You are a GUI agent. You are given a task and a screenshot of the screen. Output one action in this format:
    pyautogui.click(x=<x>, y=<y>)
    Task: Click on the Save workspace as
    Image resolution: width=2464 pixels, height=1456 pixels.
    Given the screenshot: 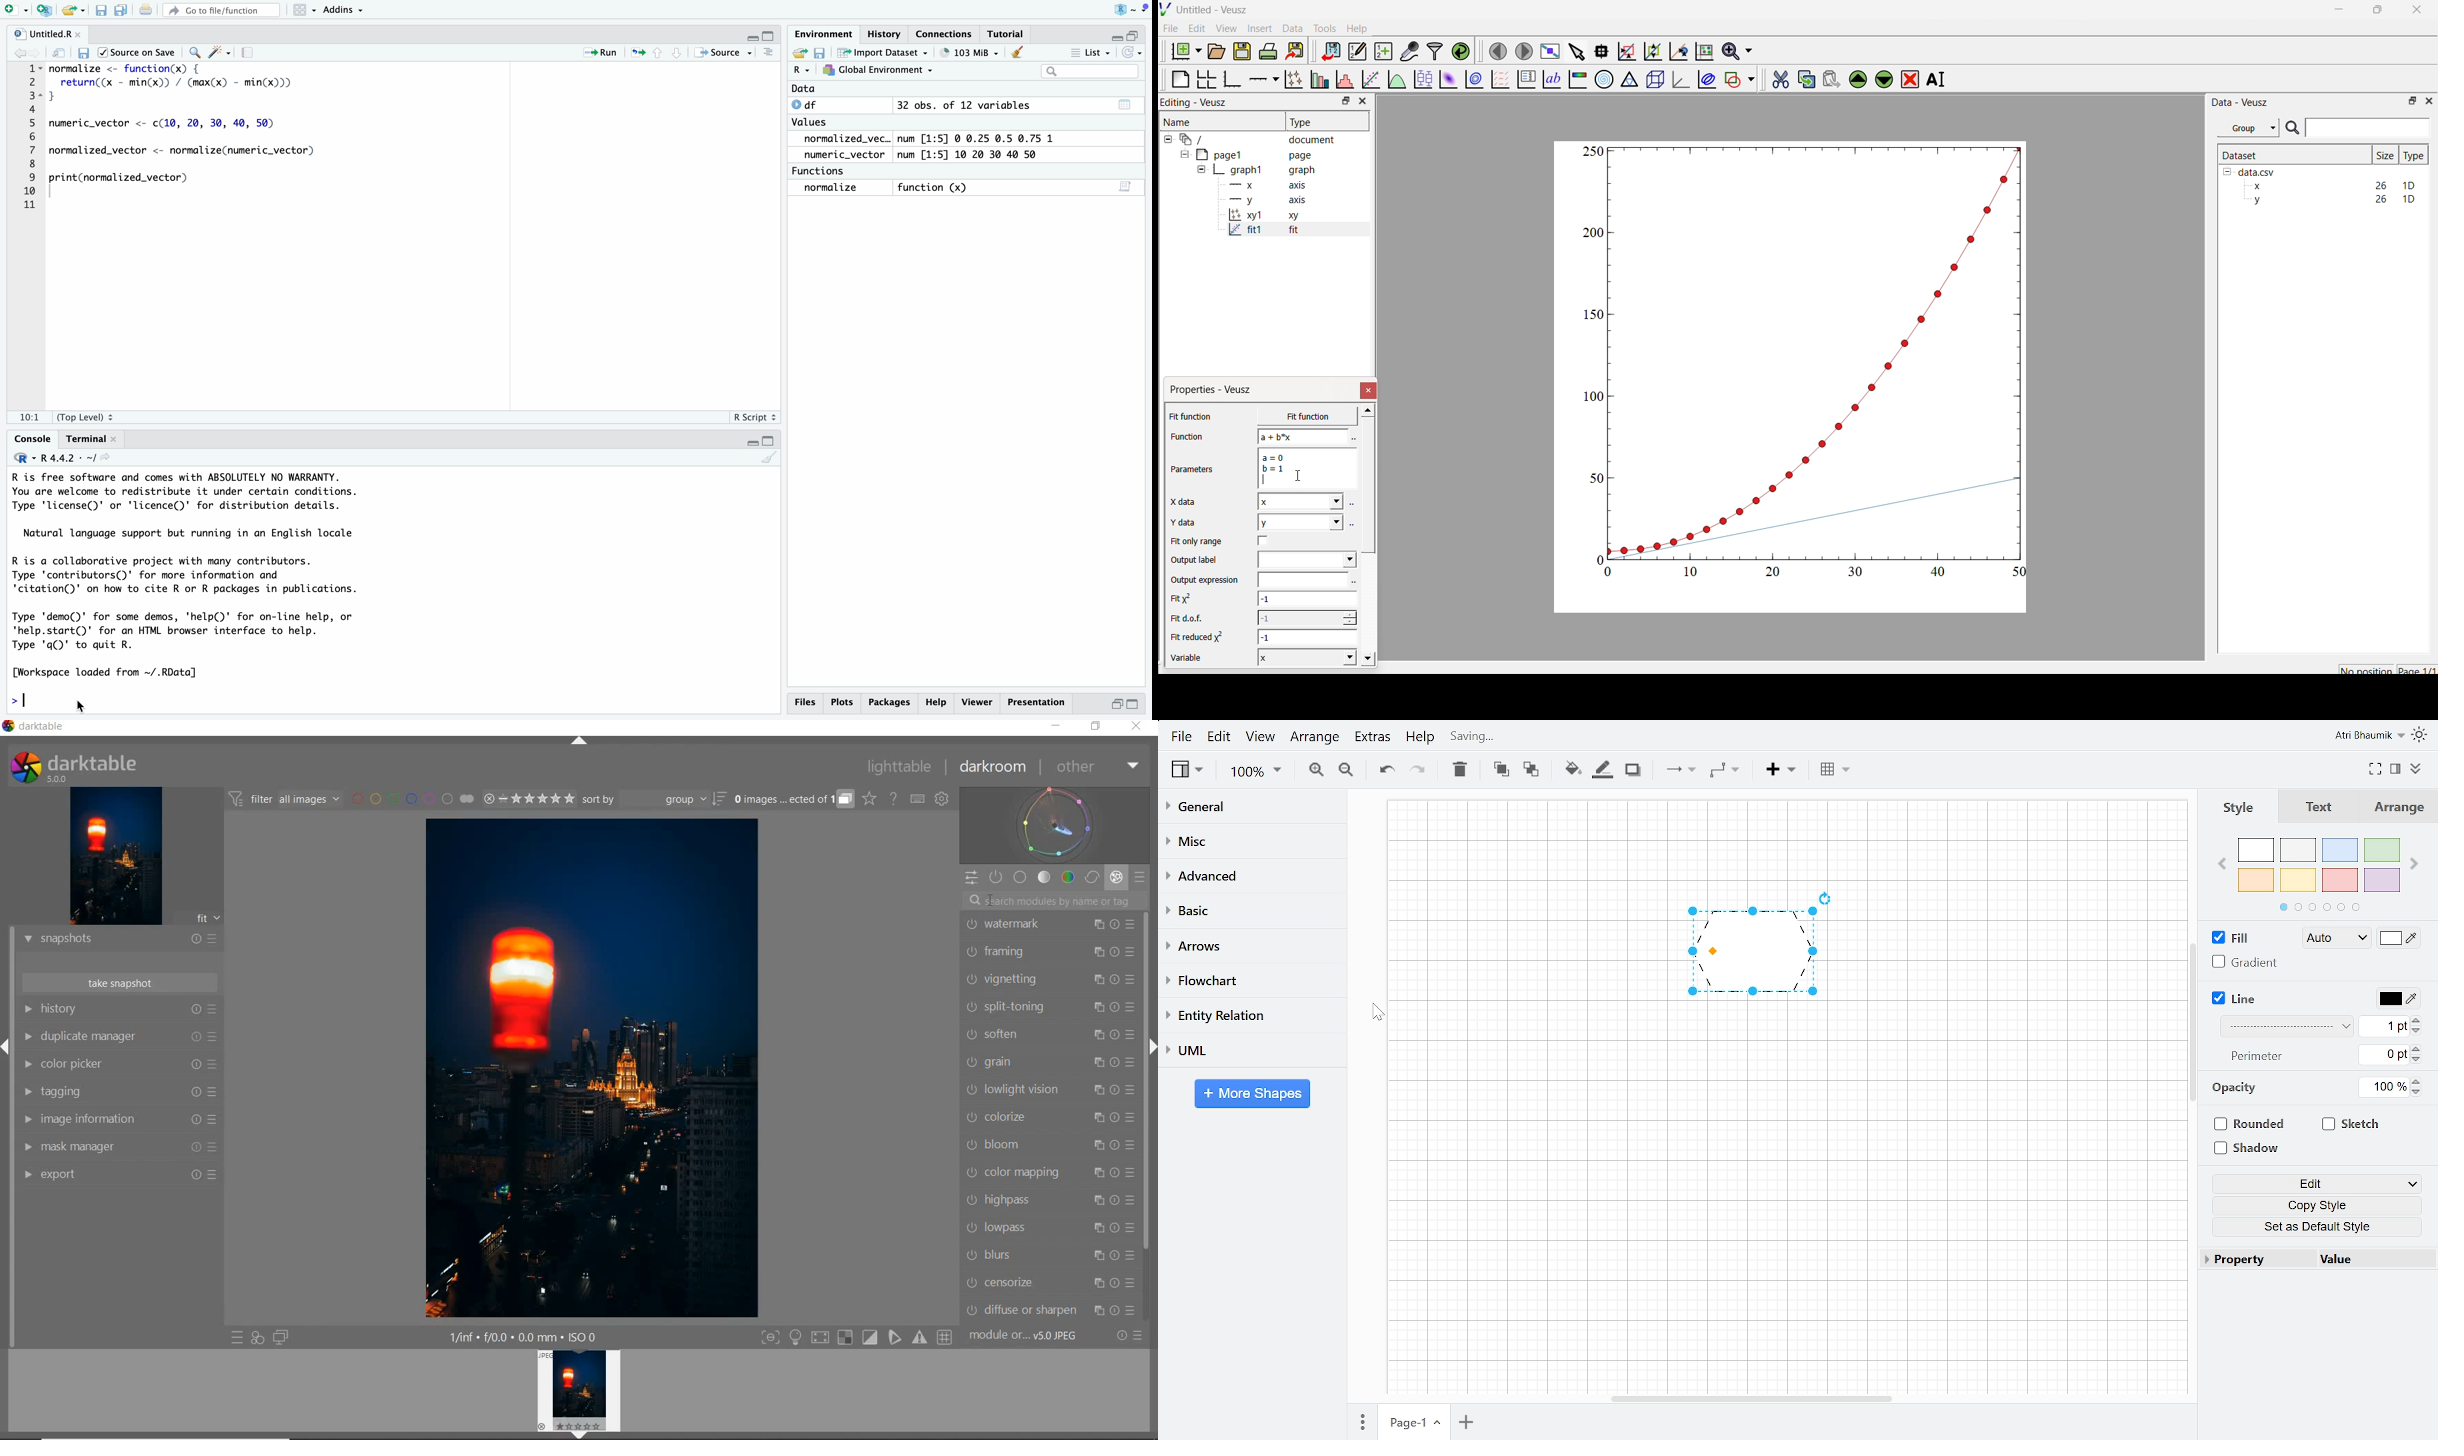 What is the action you would take?
    pyautogui.click(x=820, y=52)
    